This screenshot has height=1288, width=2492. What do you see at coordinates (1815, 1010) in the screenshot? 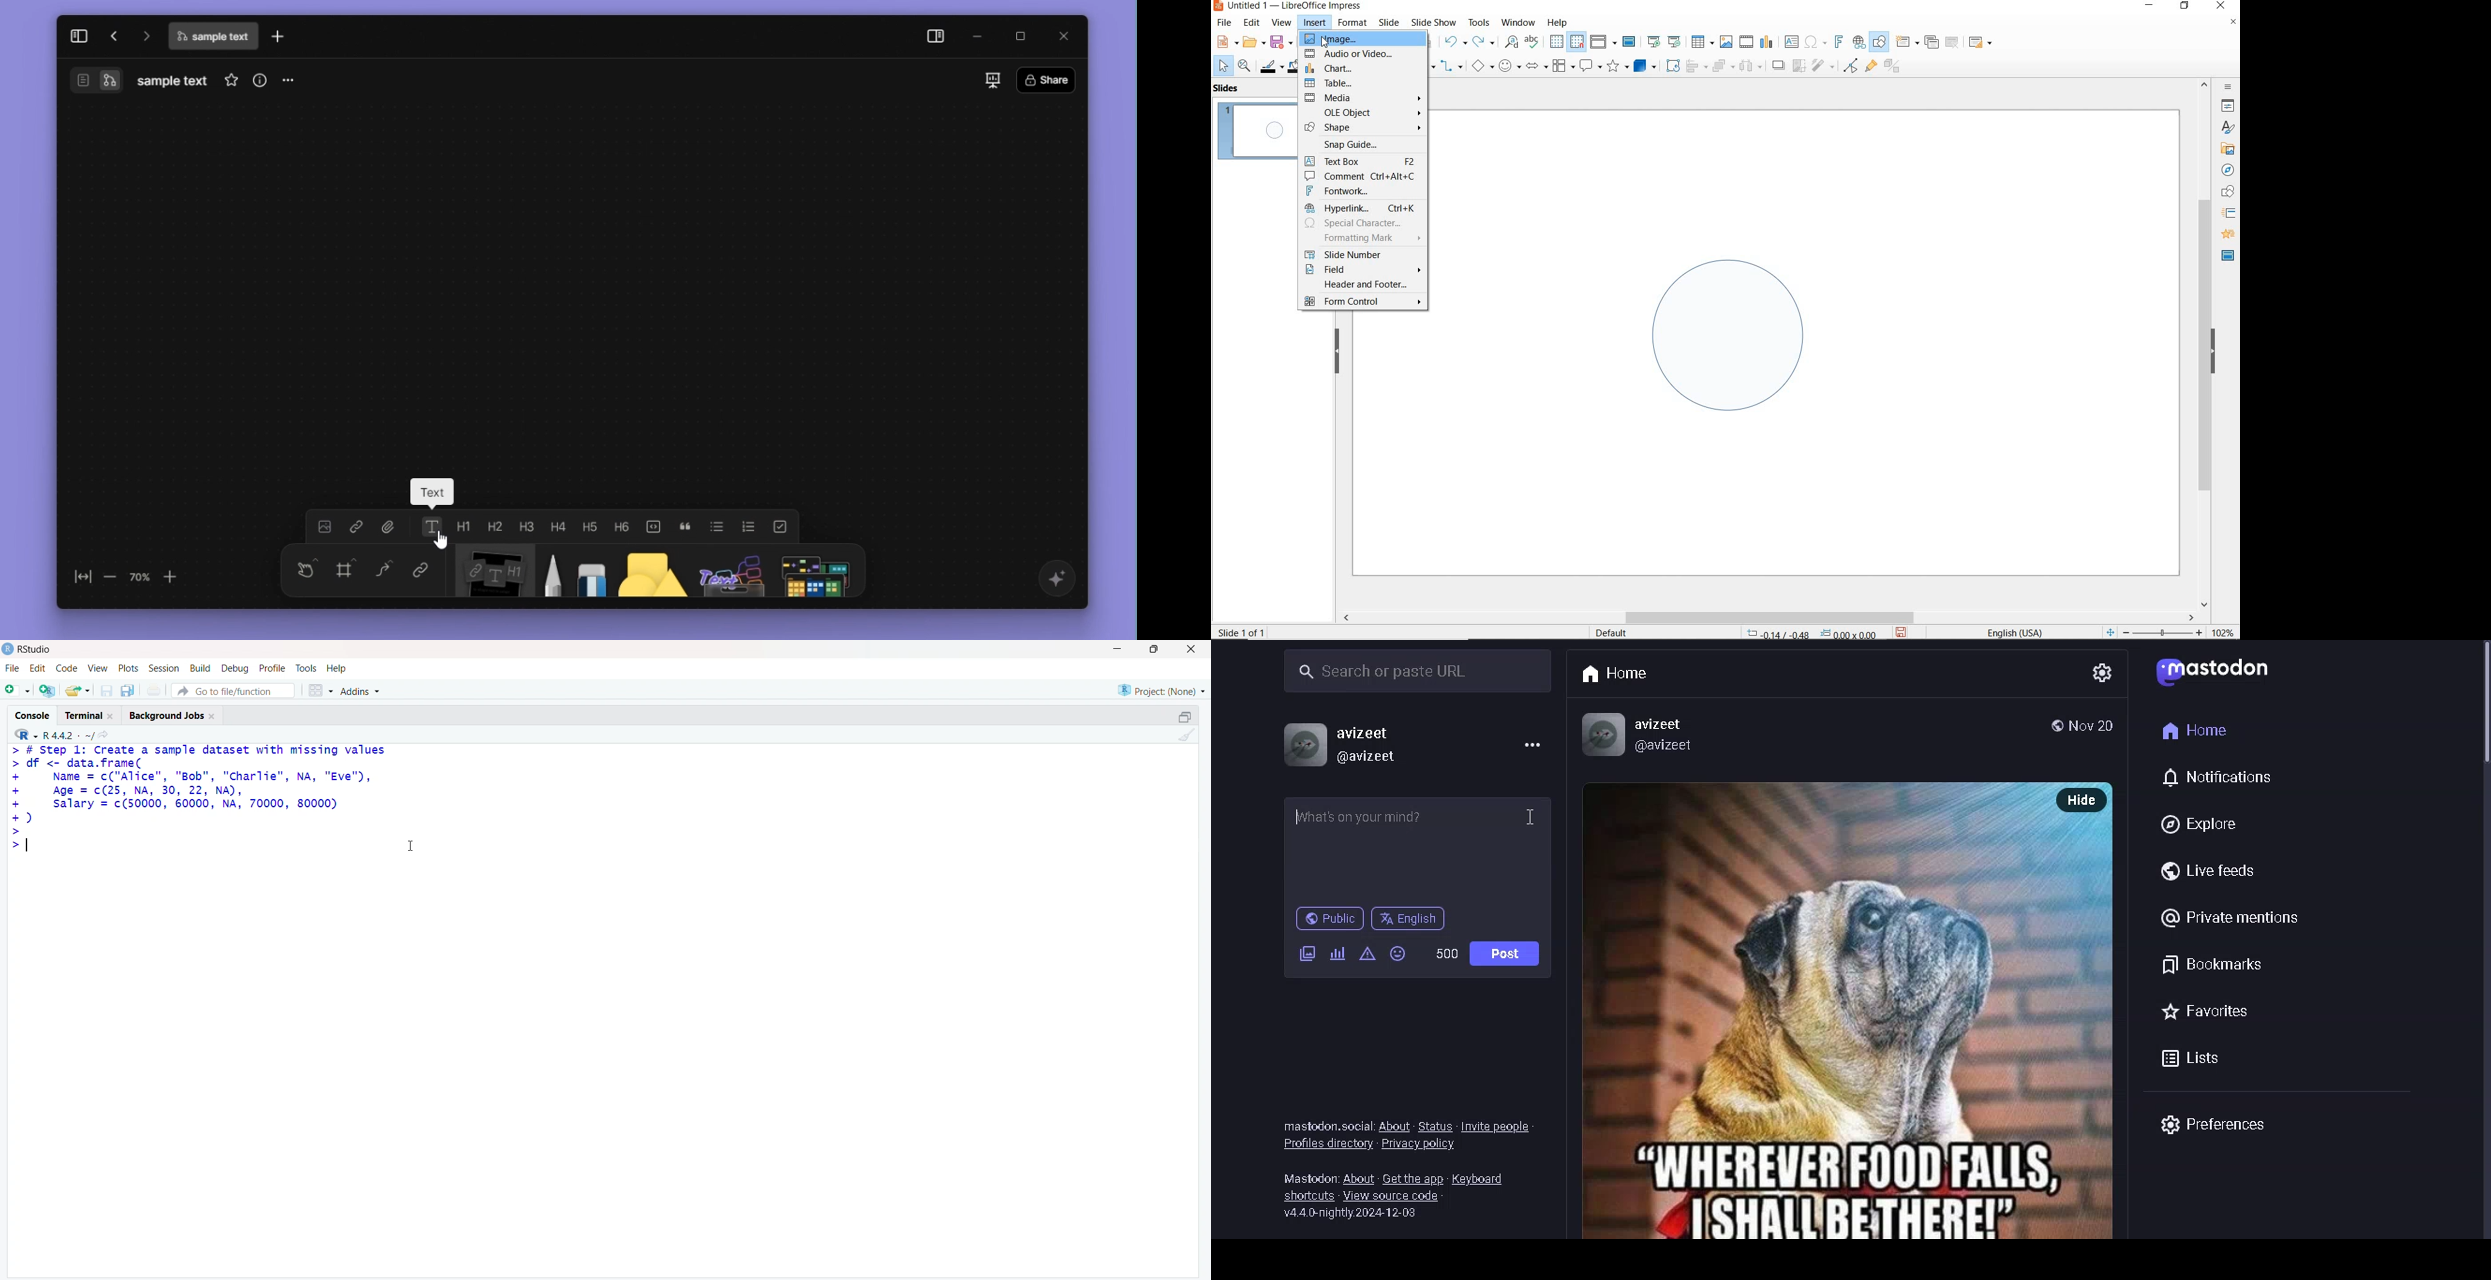
I see `posted picture` at bounding box center [1815, 1010].